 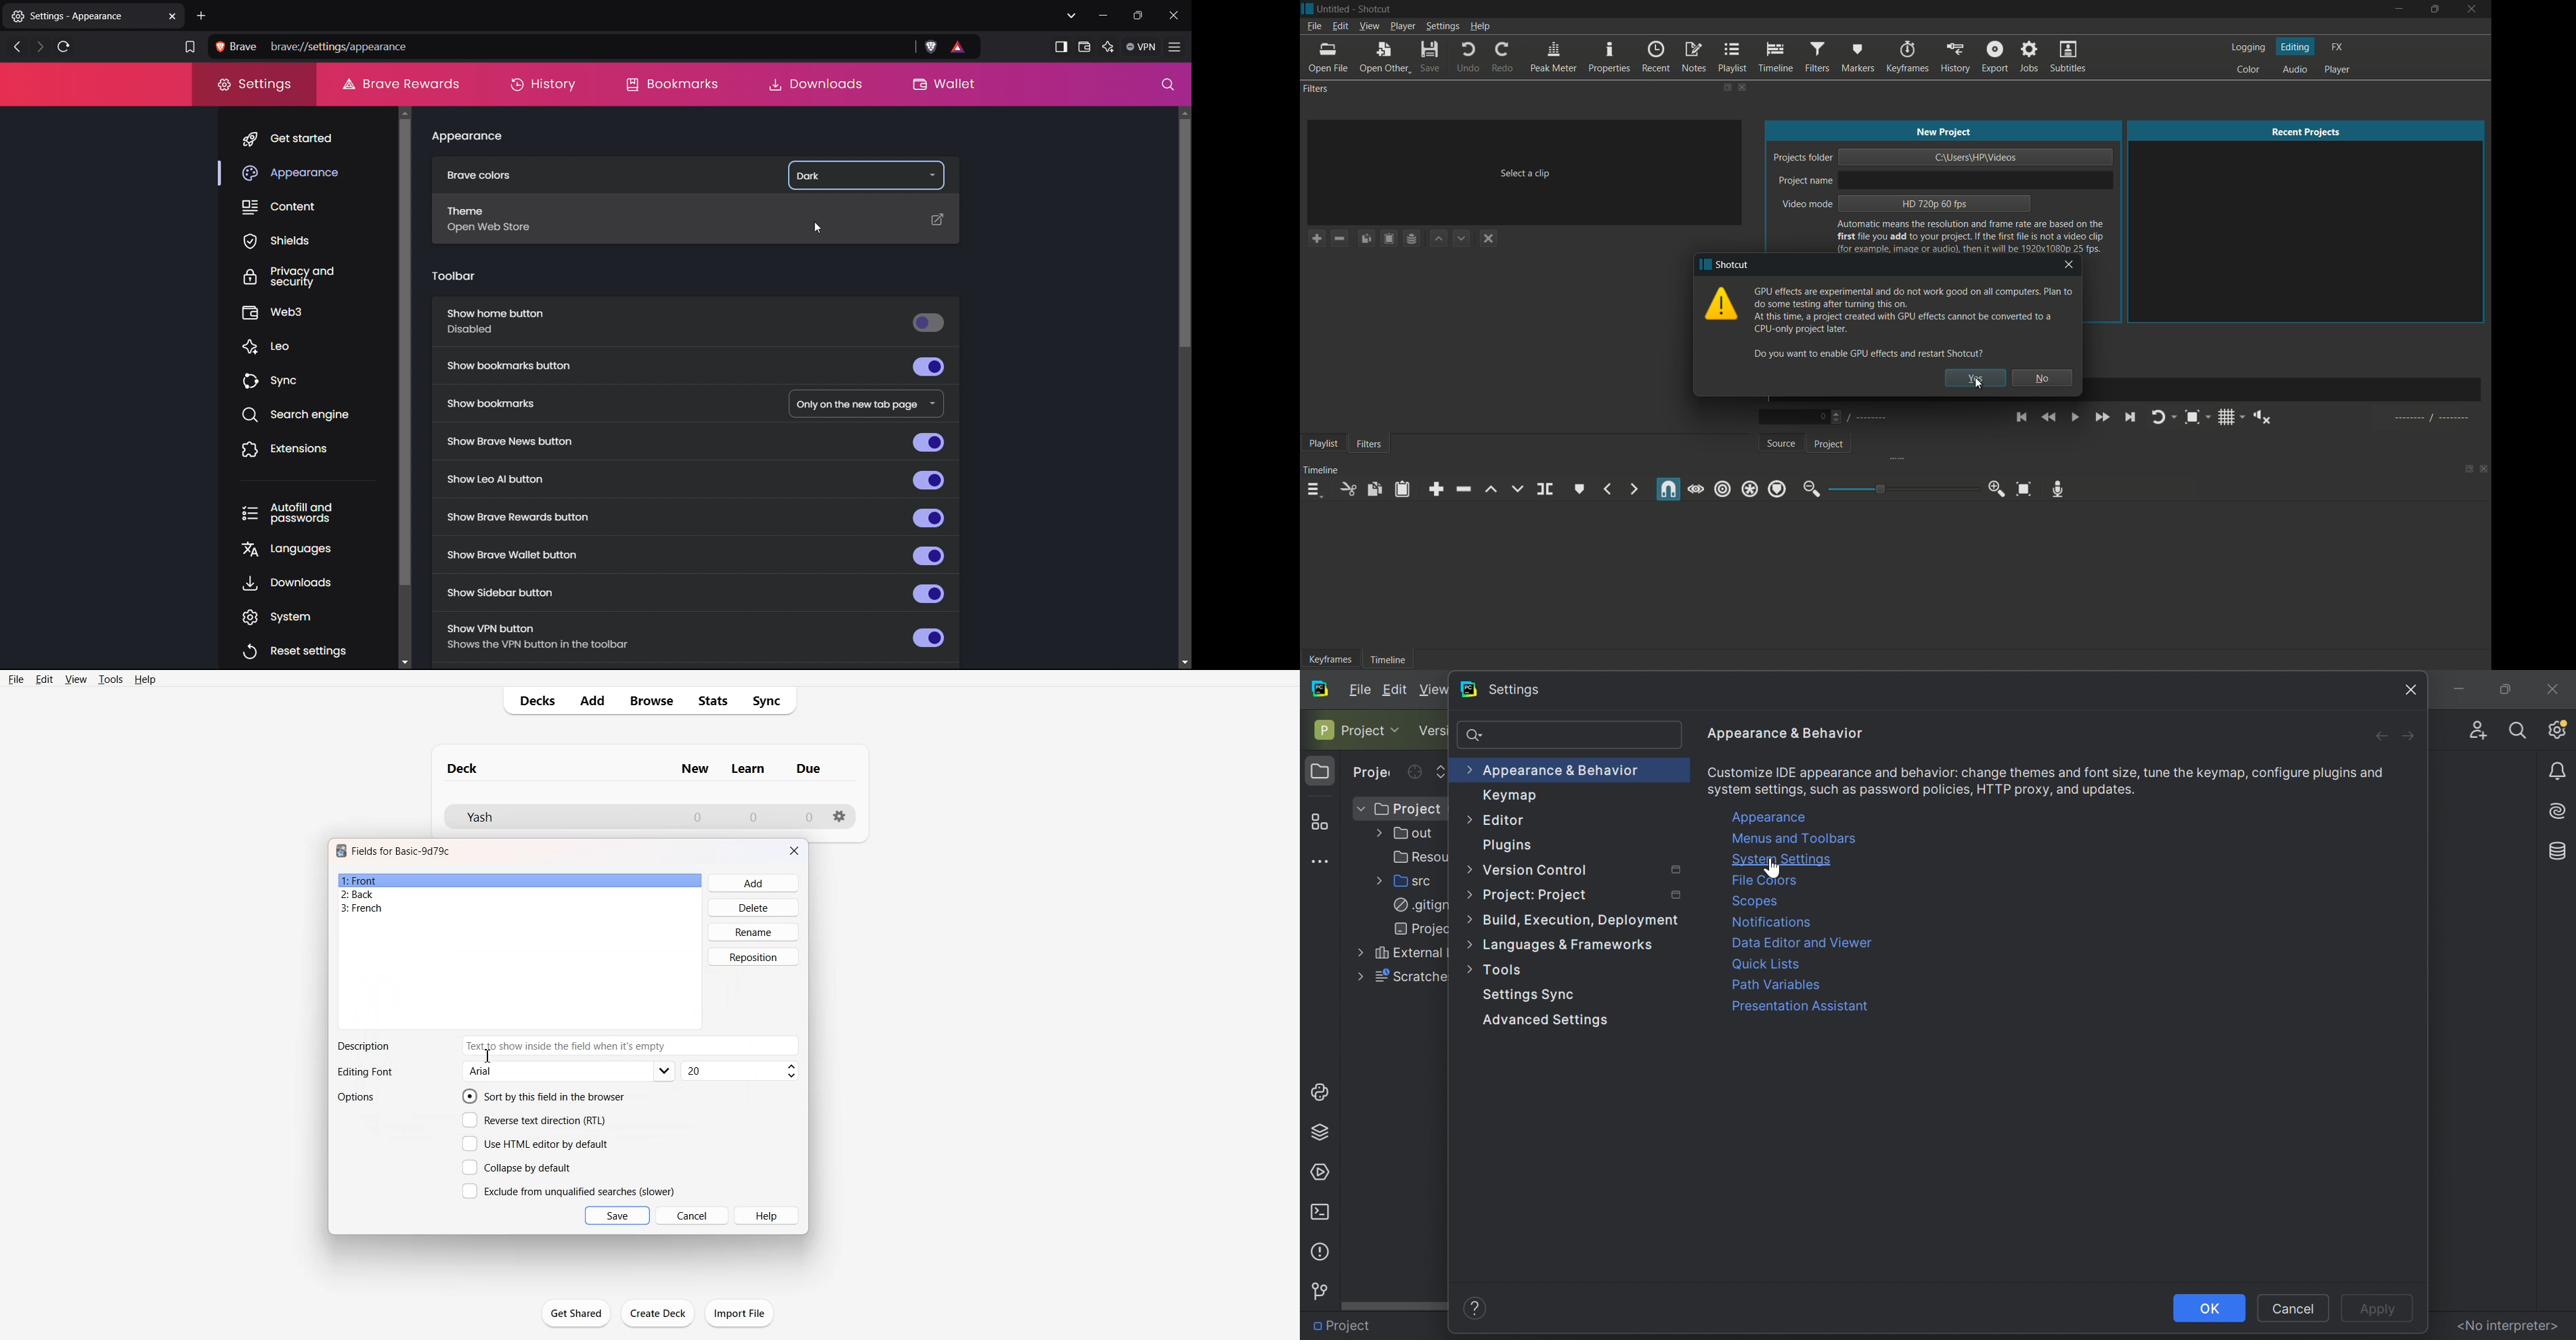 What do you see at coordinates (2399, 9) in the screenshot?
I see `minimize` at bounding box center [2399, 9].